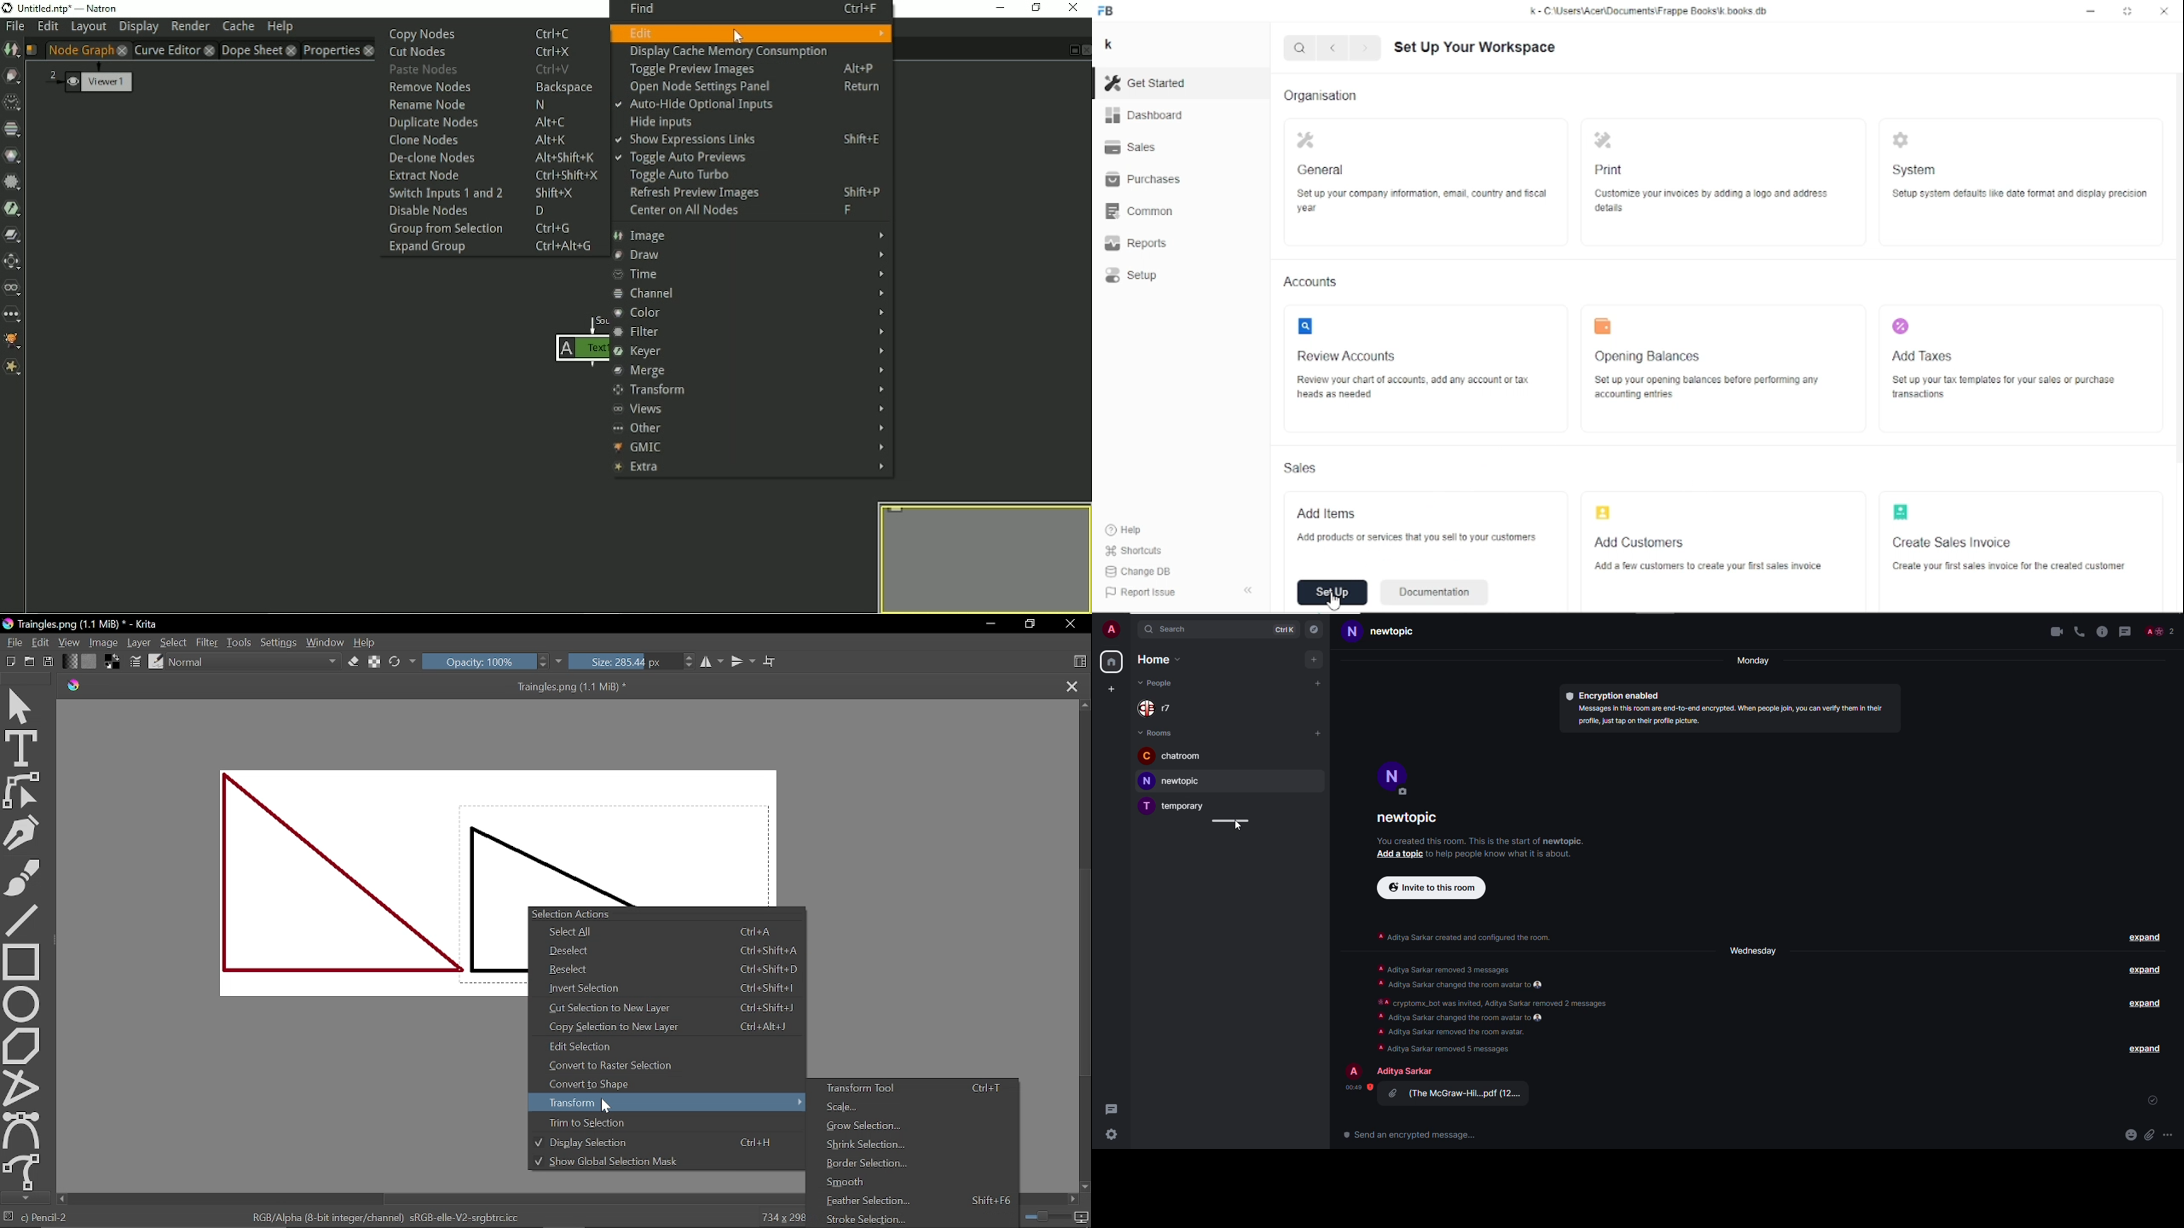 The width and height of the screenshot is (2184, 1232). I want to click on profile, so click(1393, 778).